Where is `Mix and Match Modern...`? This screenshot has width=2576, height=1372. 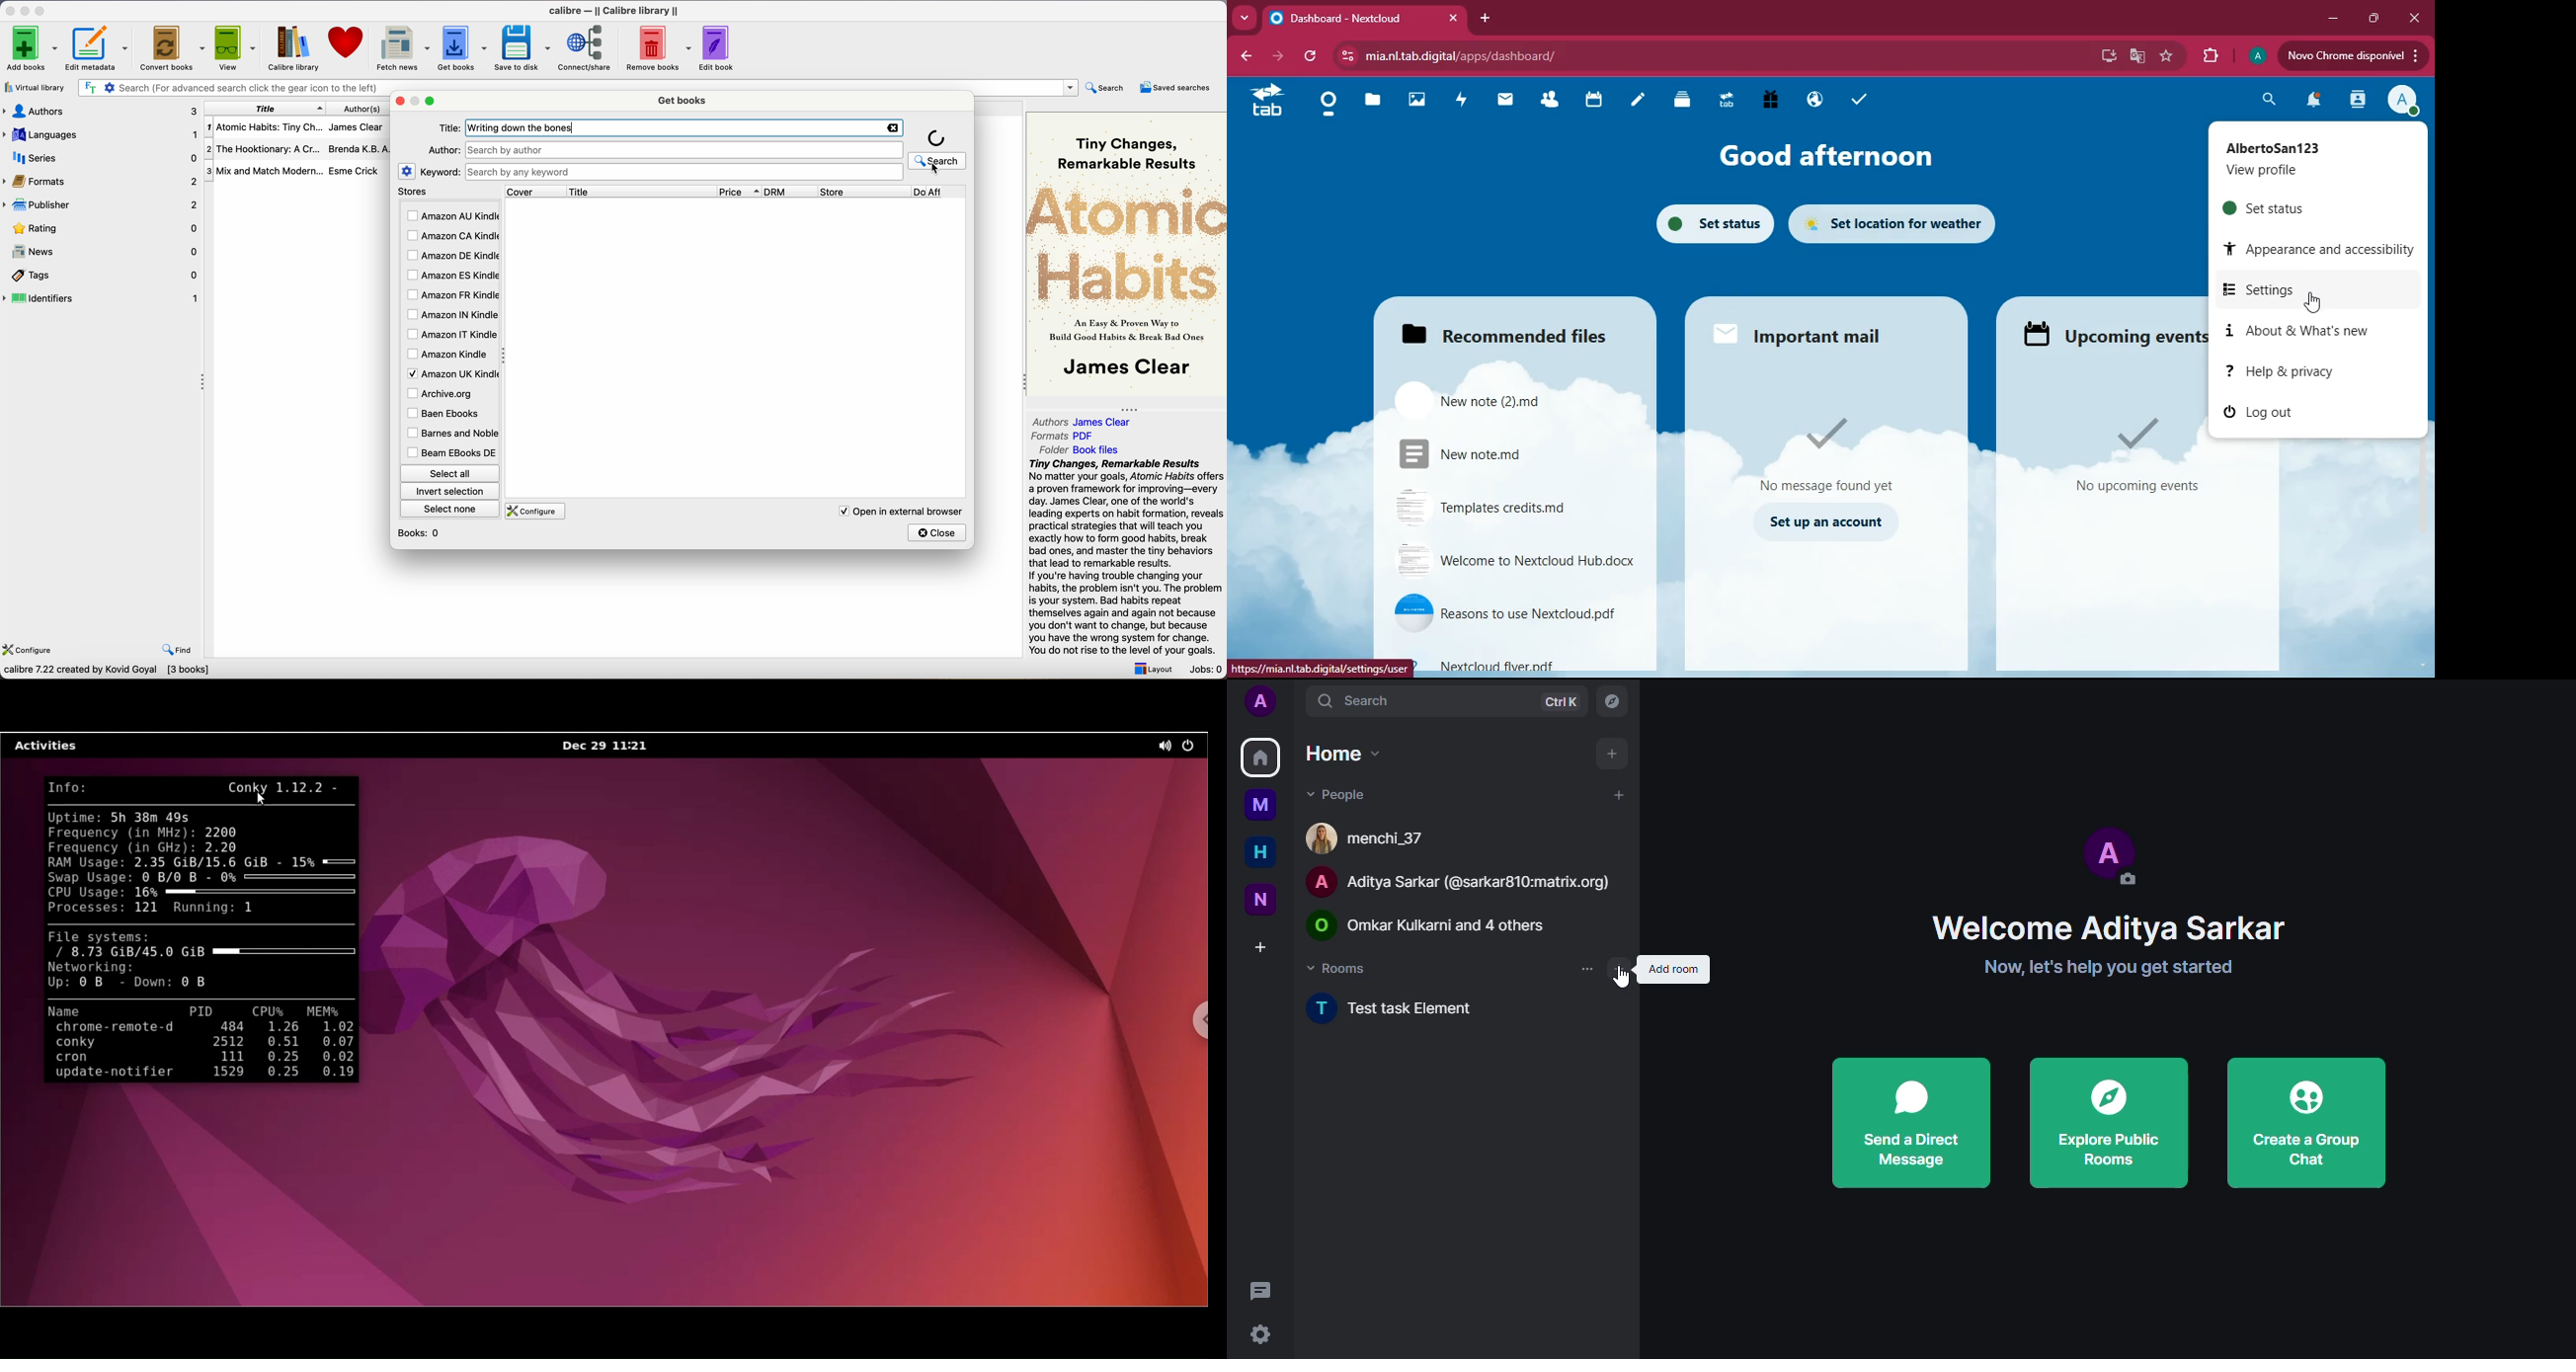 Mix and Match Modern... is located at coordinates (264, 171).